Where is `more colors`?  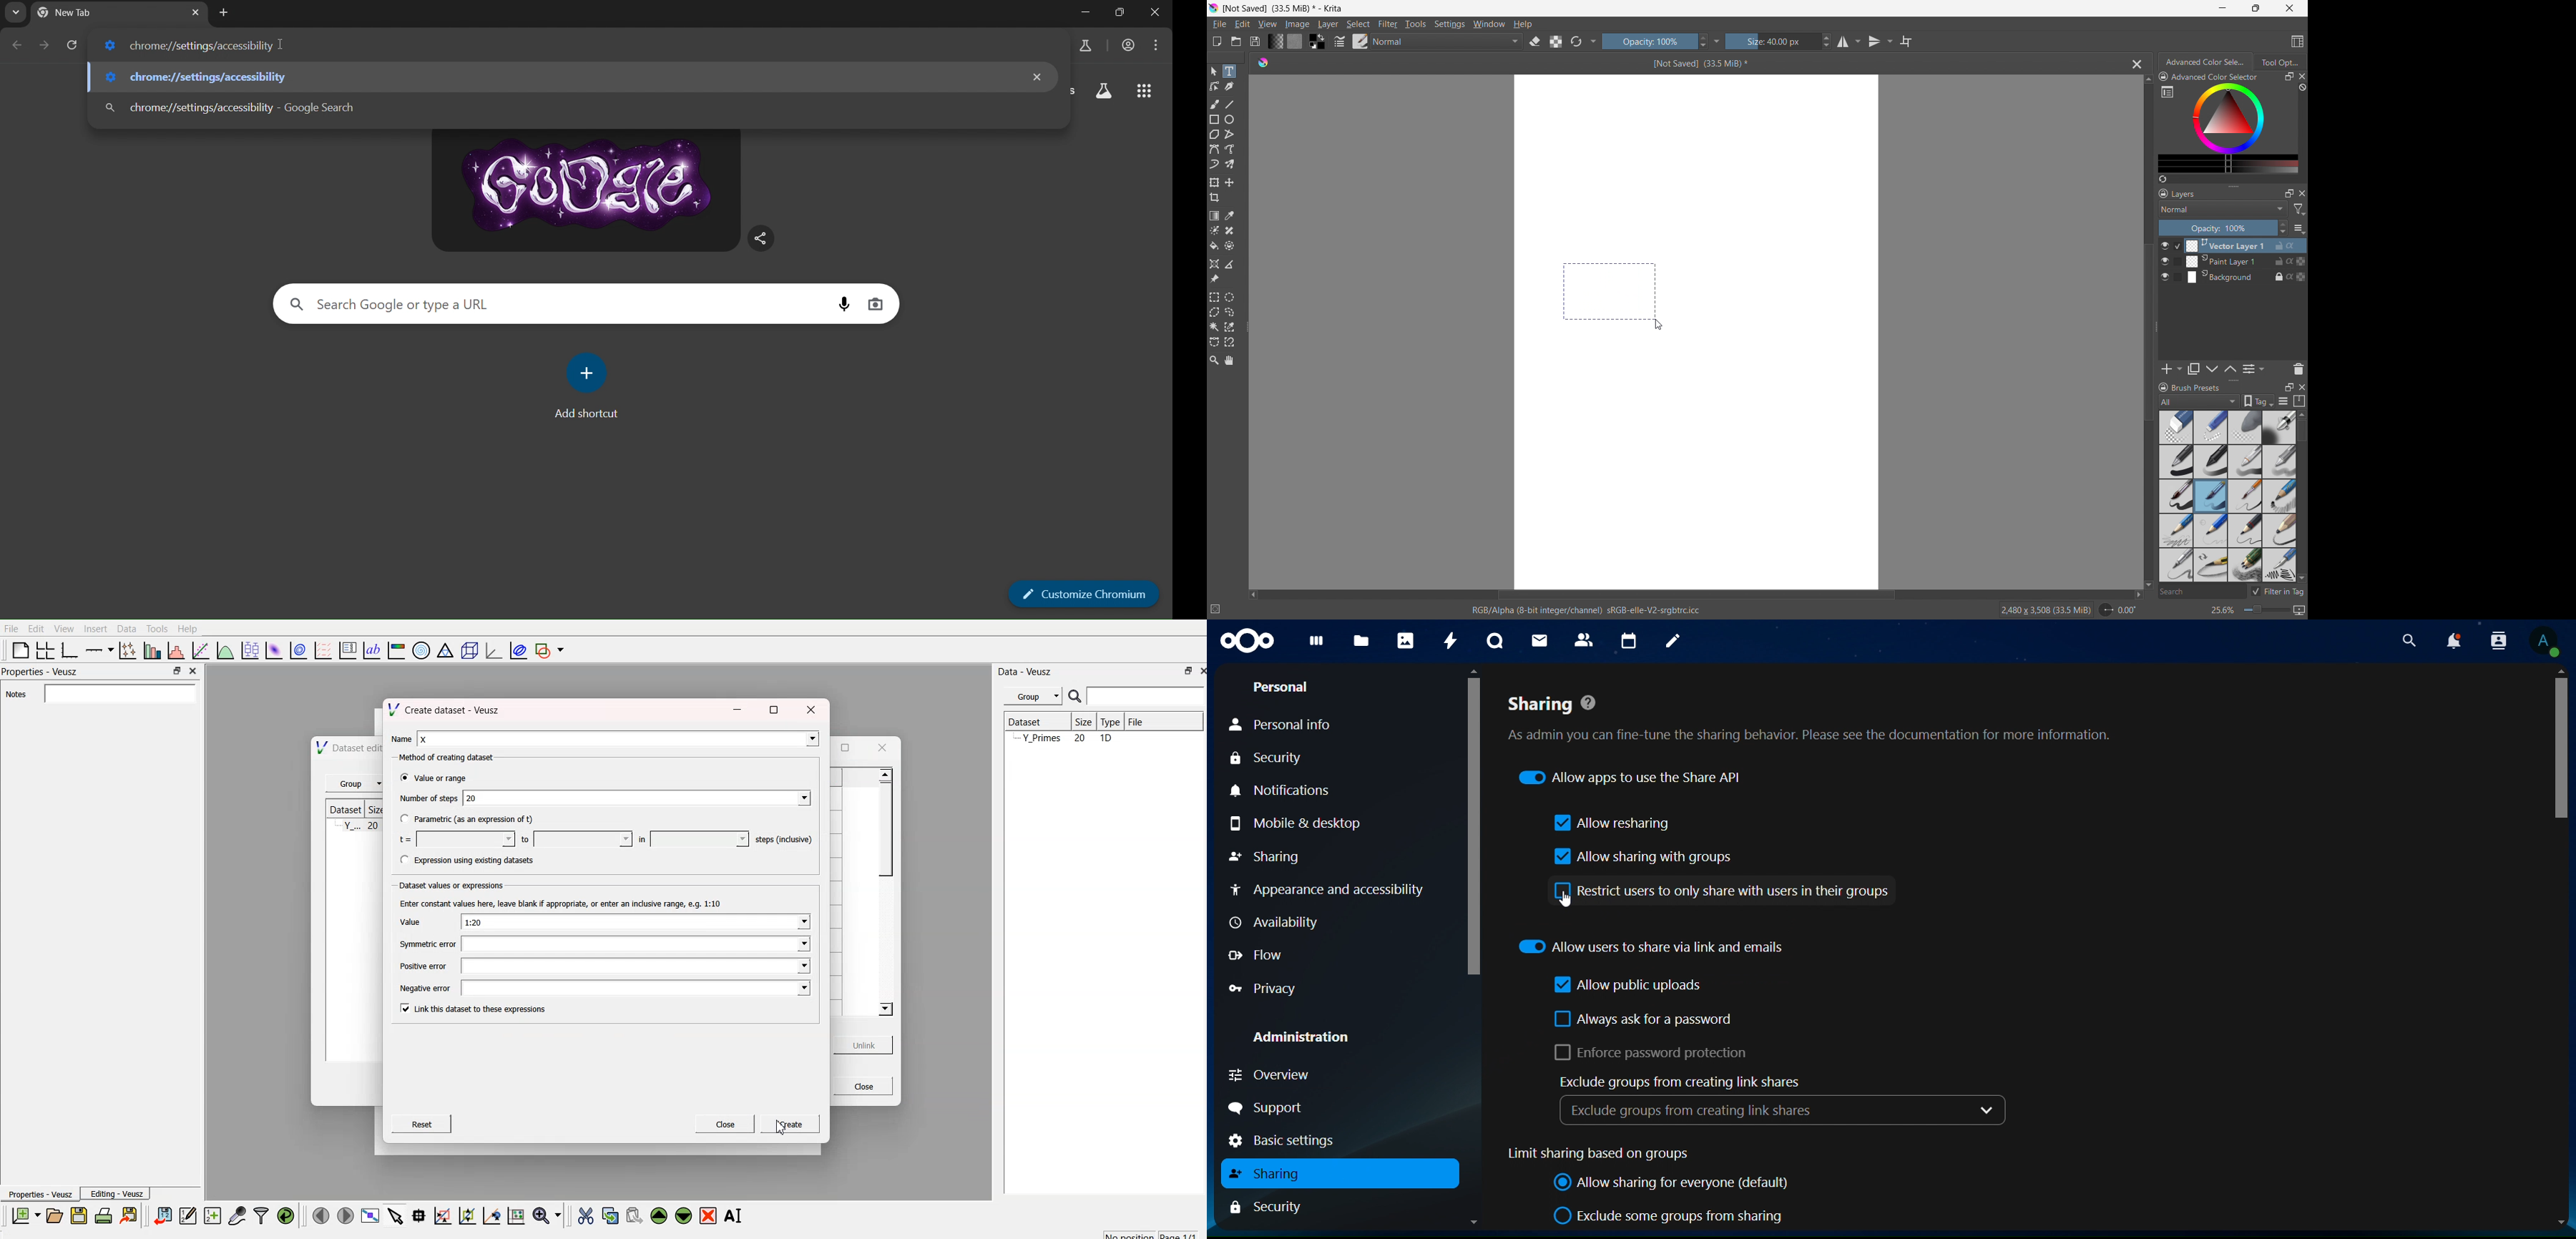 more colors is located at coordinates (2228, 164).